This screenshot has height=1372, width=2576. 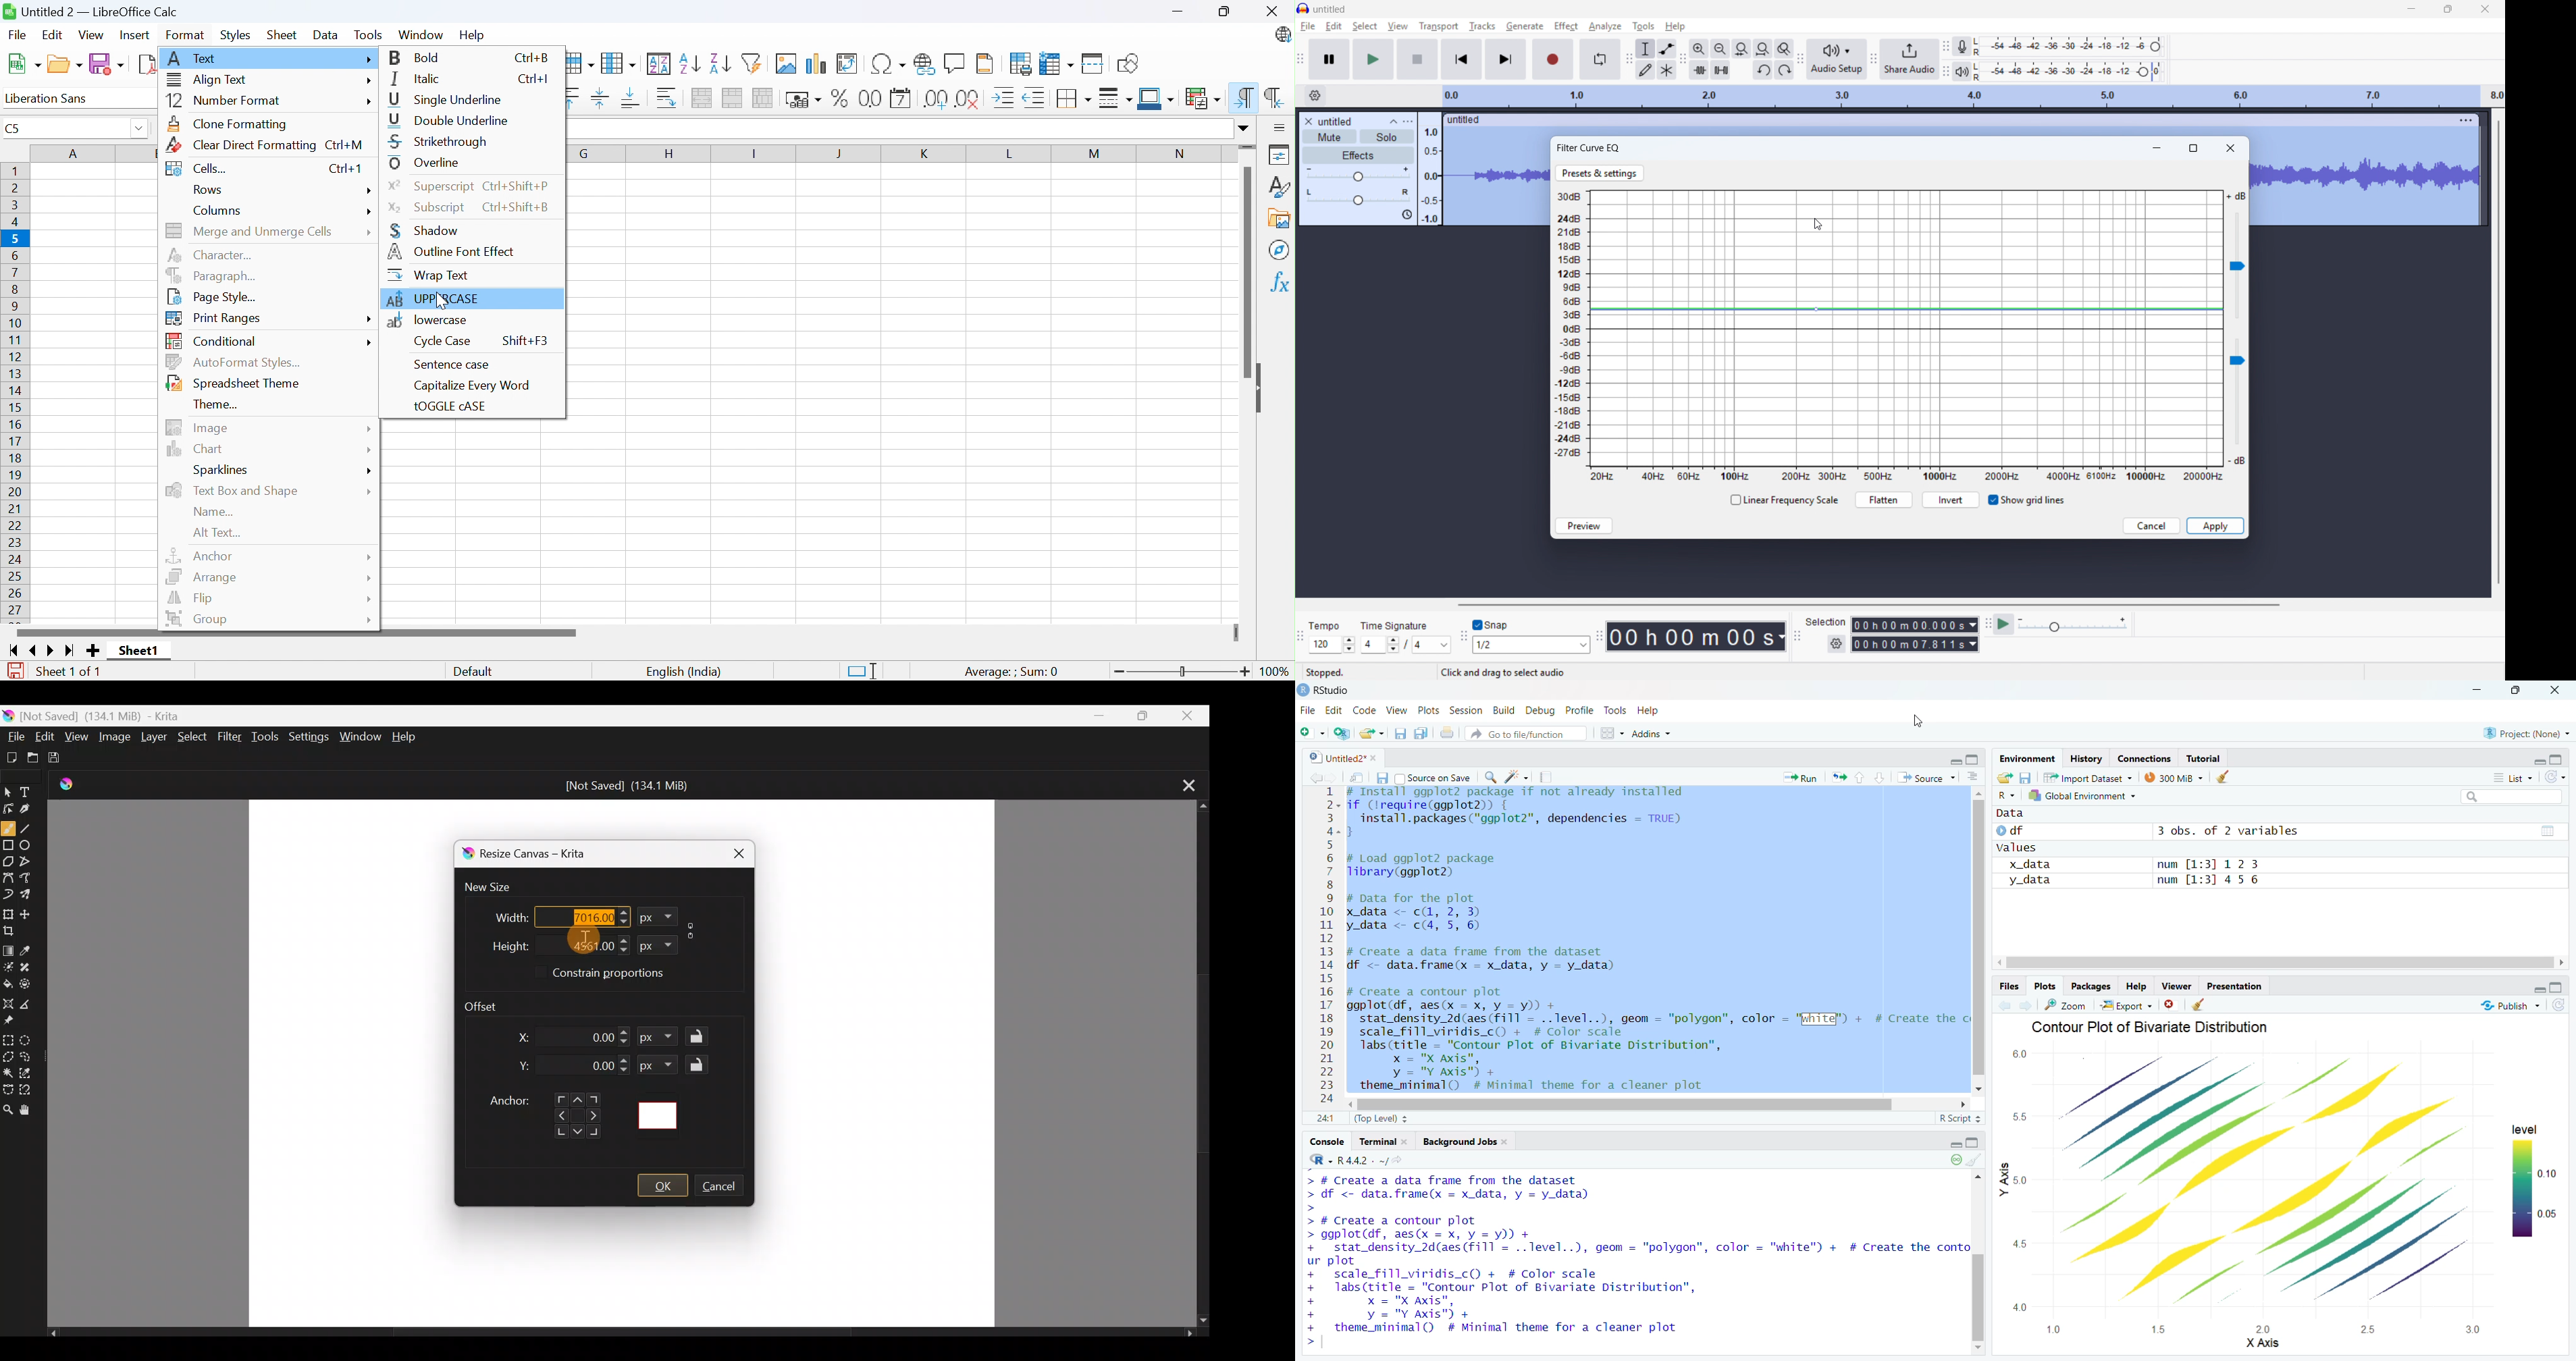 I want to click on num [1:3] 12 3, so click(x=2207, y=864).